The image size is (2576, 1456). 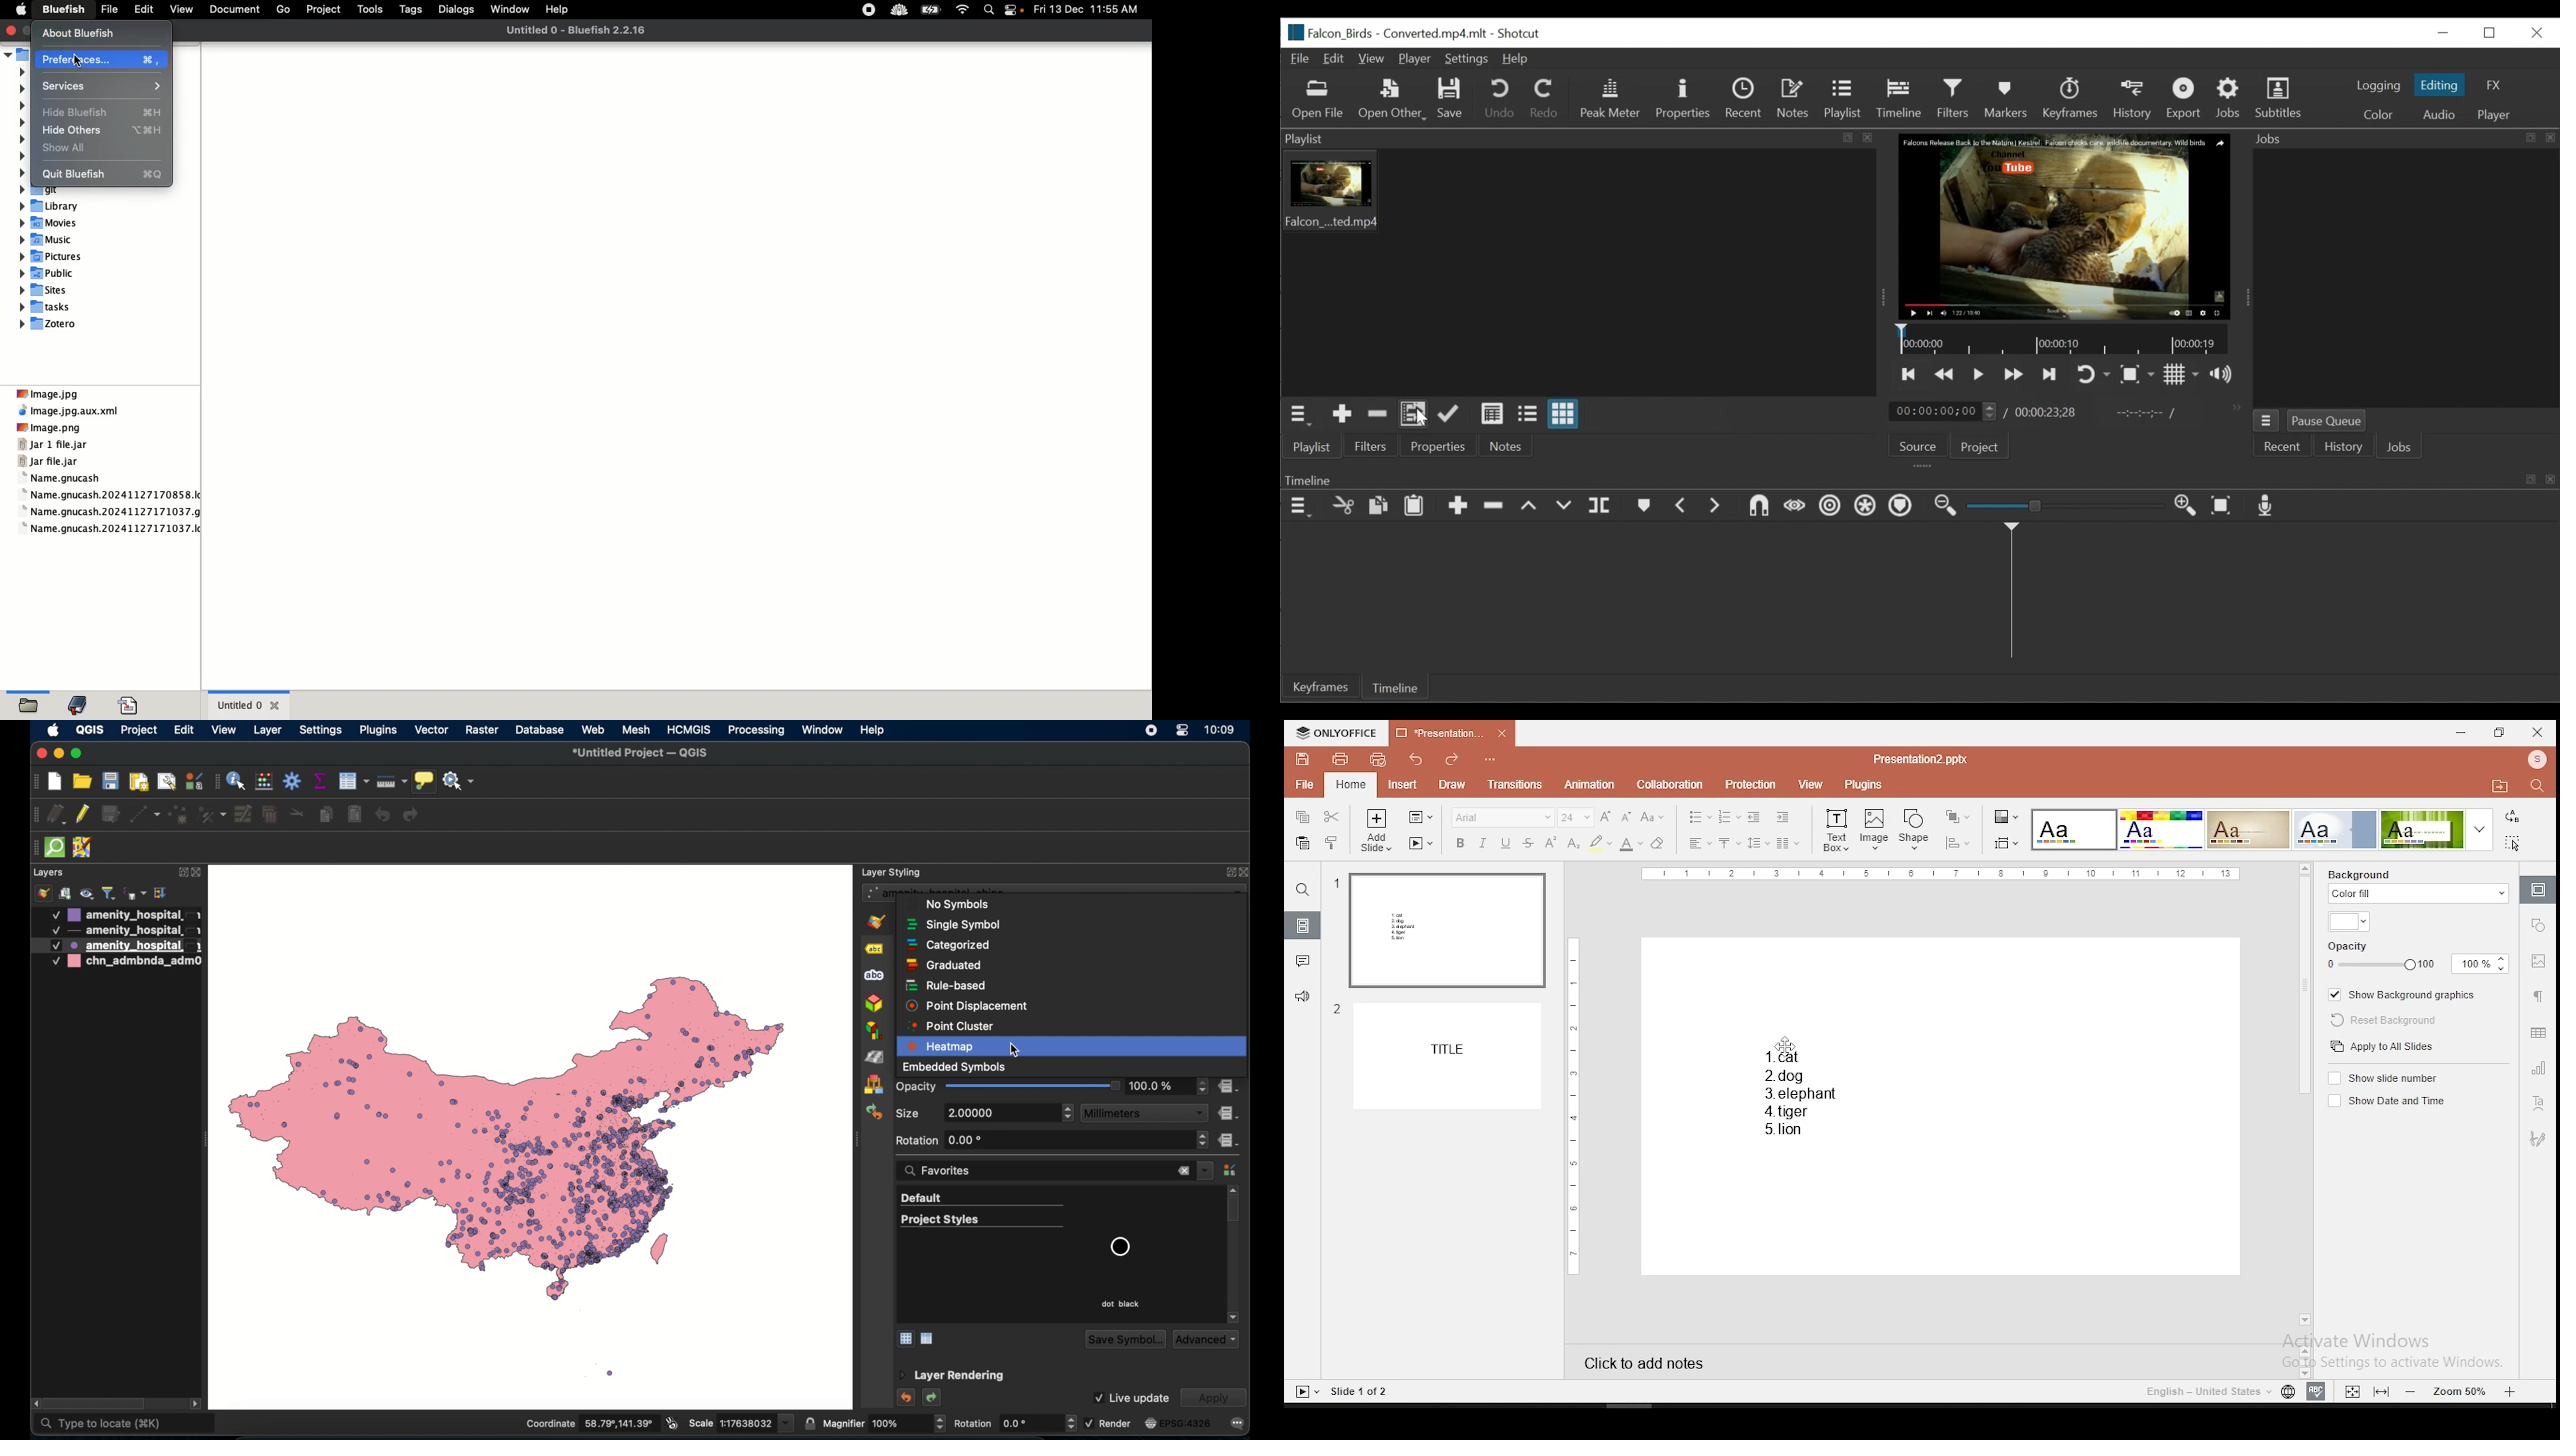 What do you see at coordinates (2319, 1392) in the screenshot?
I see `spell check` at bounding box center [2319, 1392].